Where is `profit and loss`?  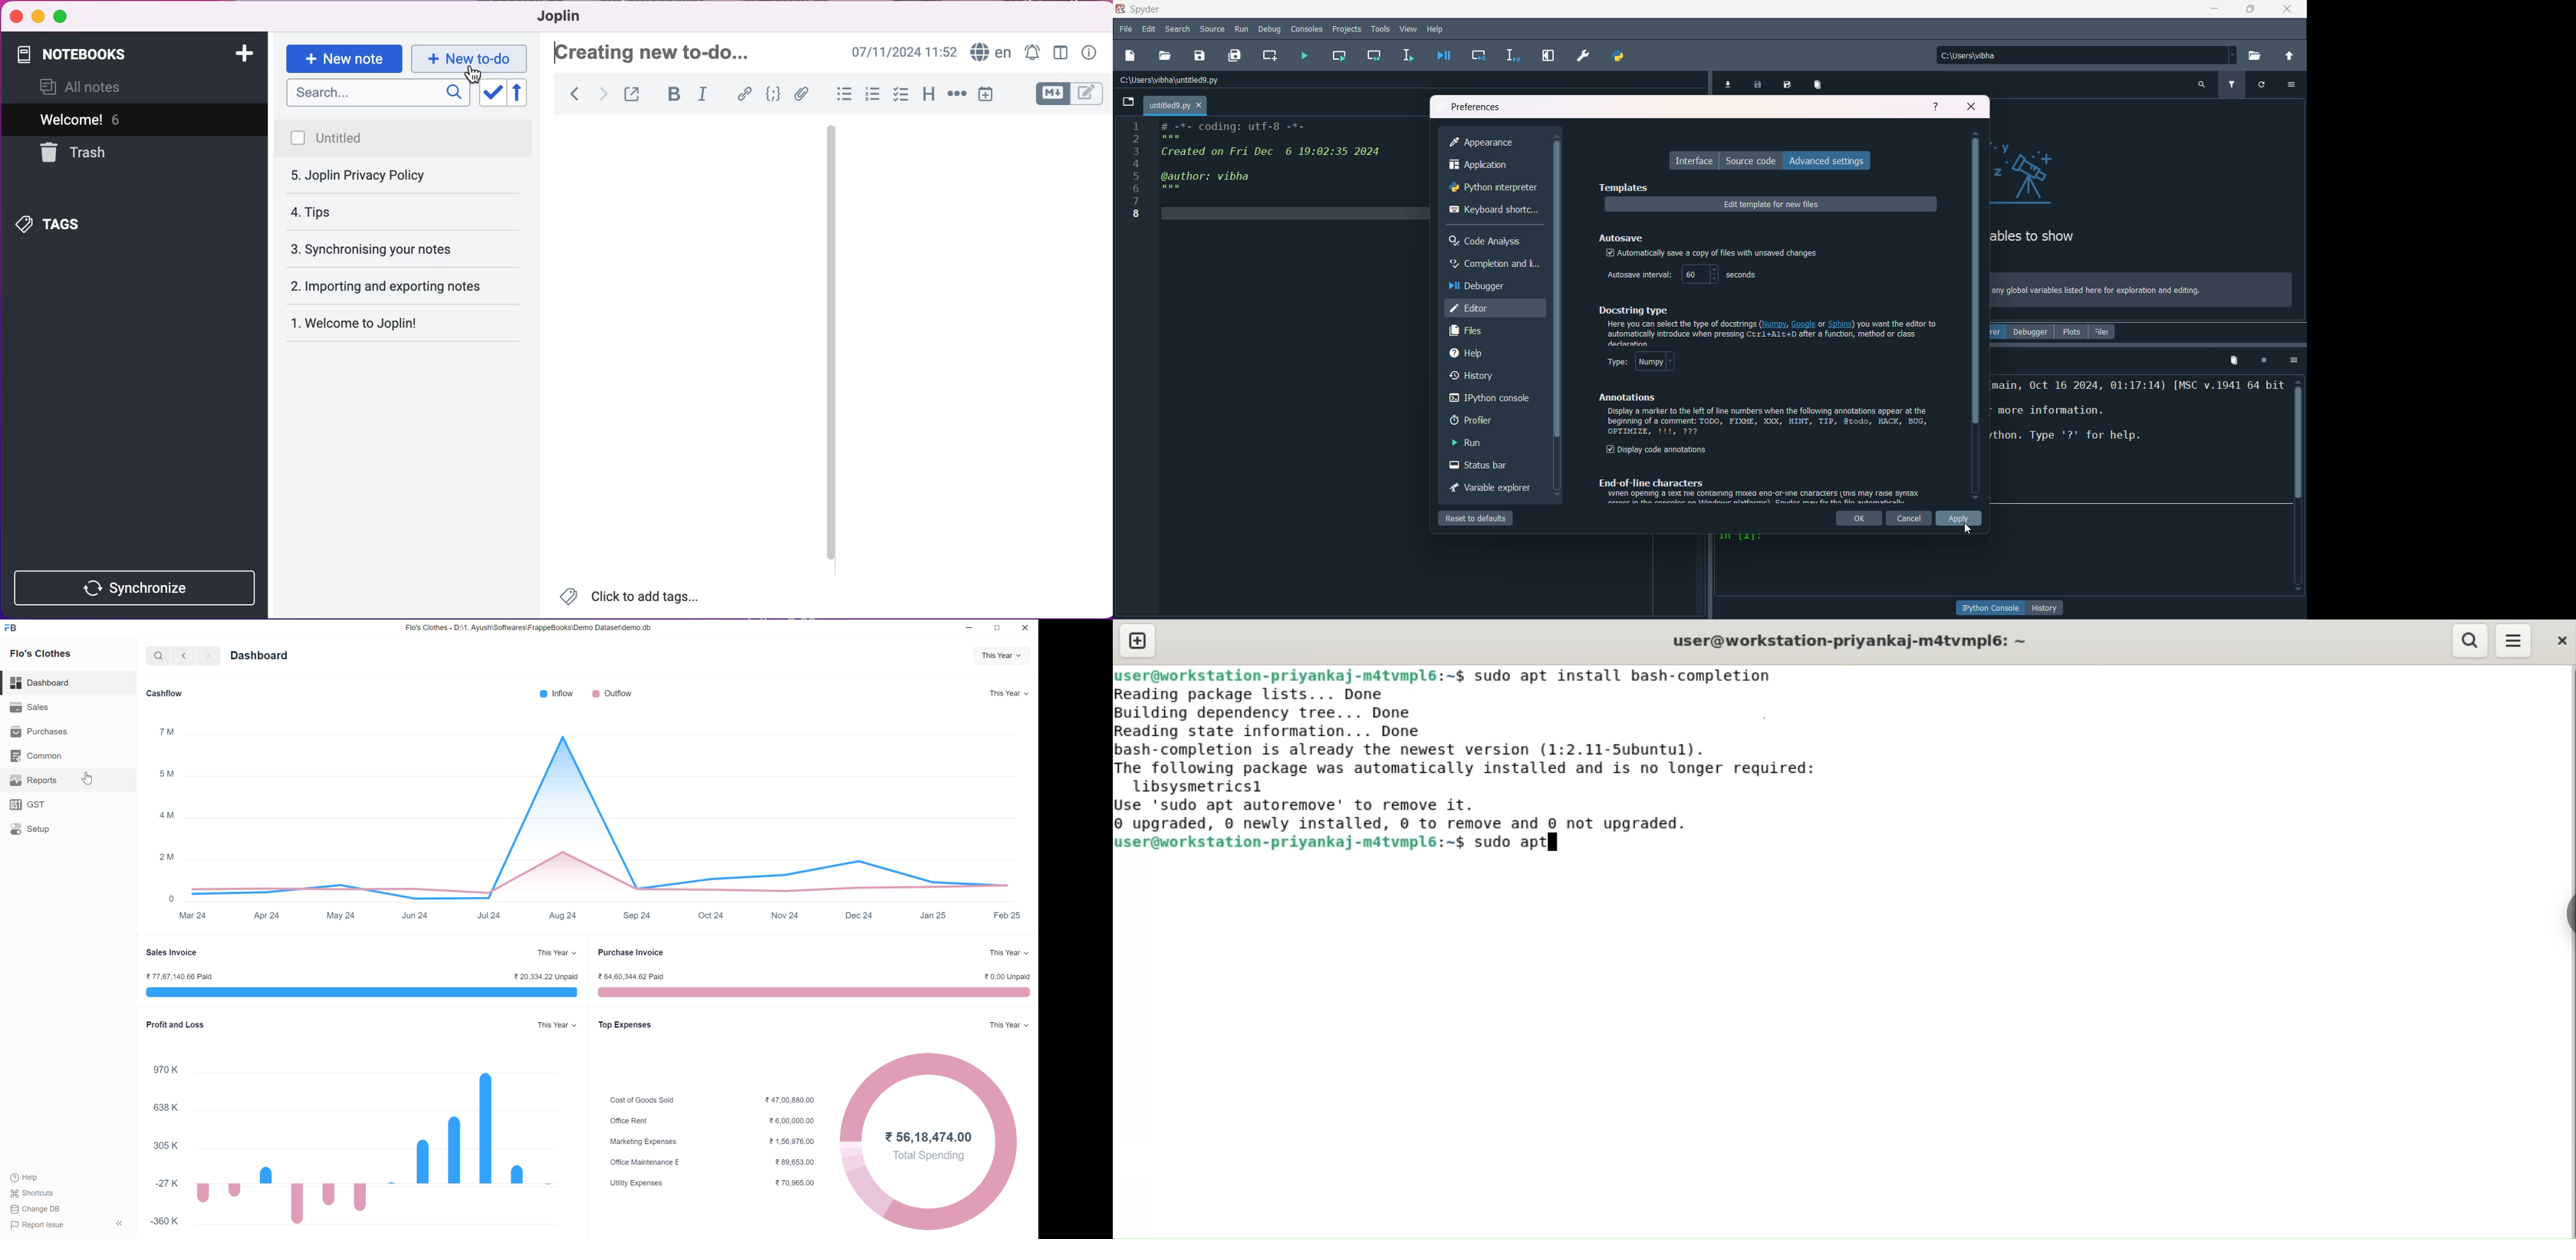 profit and loss is located at coordinates (175, 1024).